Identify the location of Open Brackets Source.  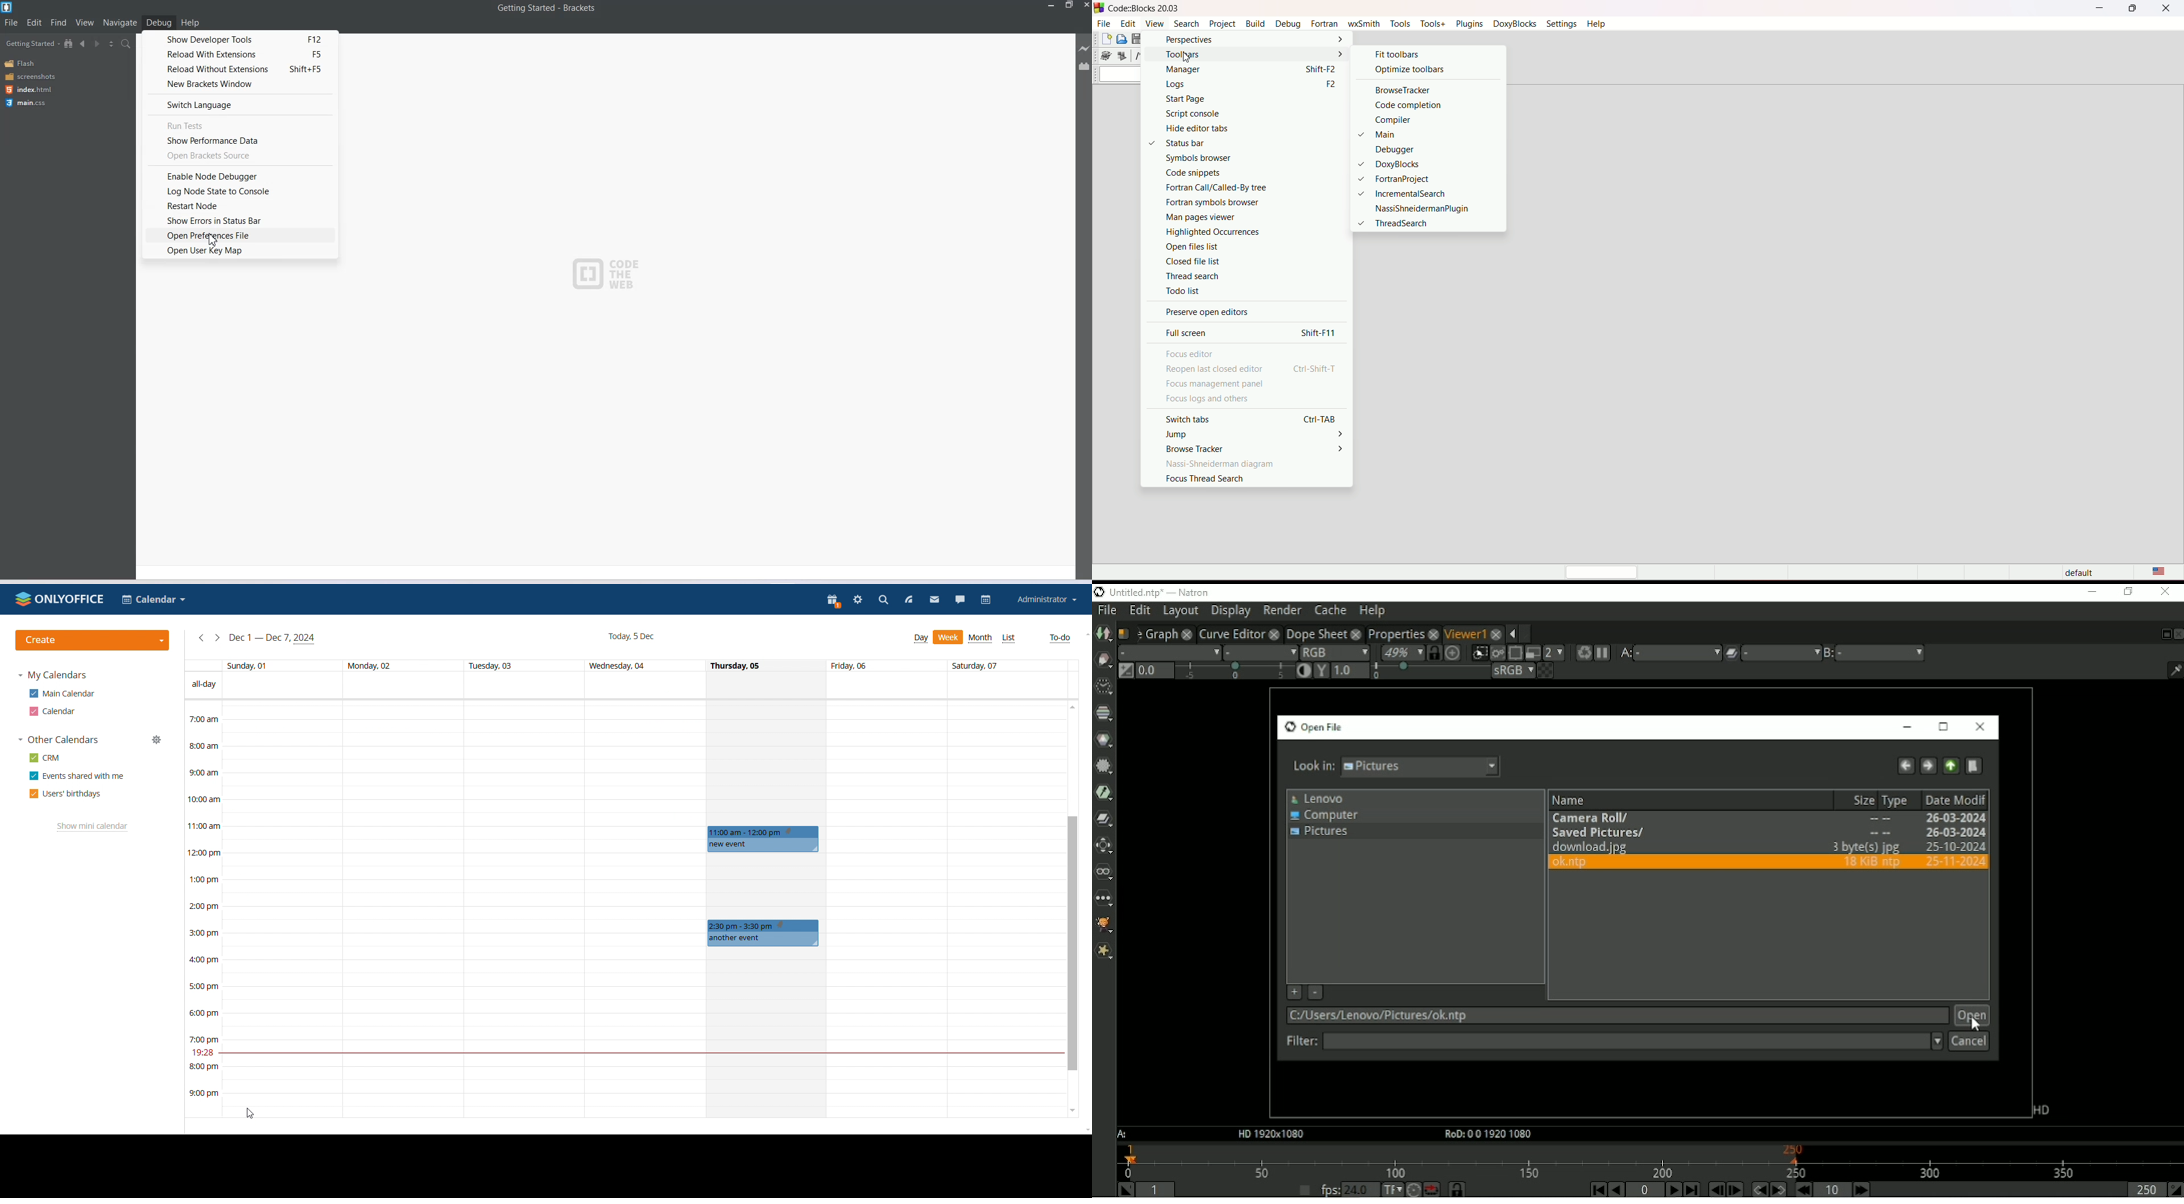
(241, 156).